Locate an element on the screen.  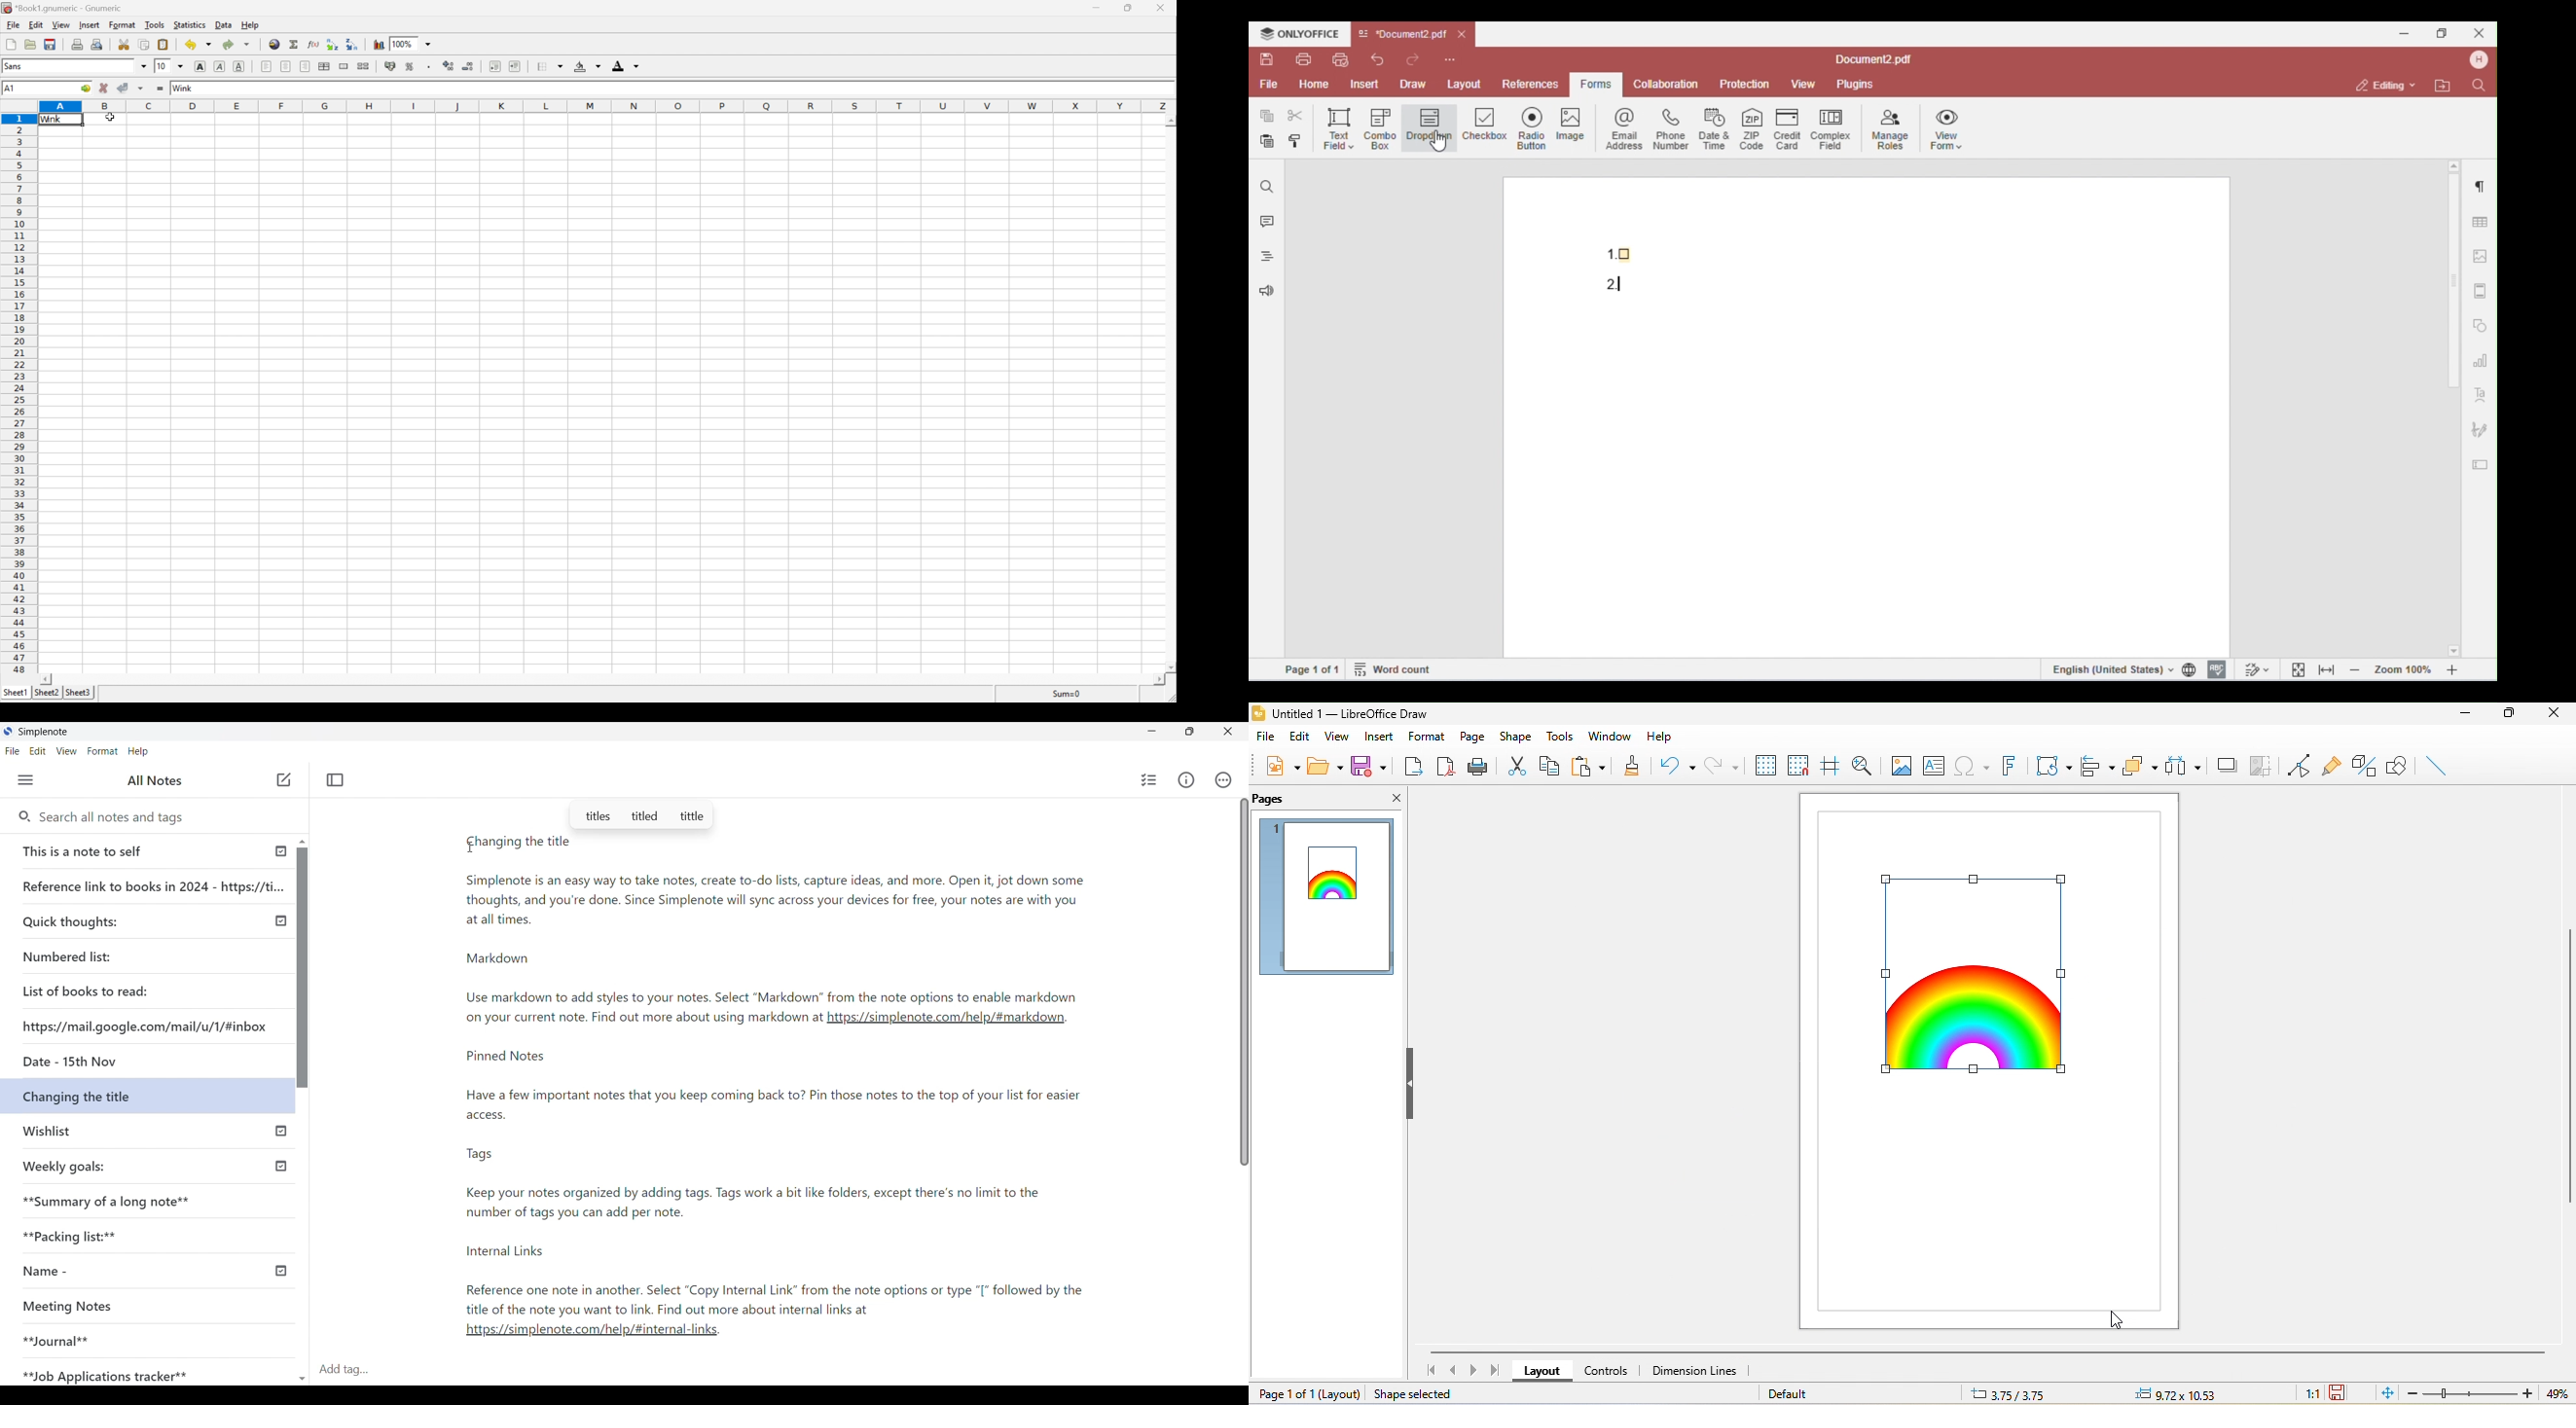
pages is located at coordinates (1273, 801).